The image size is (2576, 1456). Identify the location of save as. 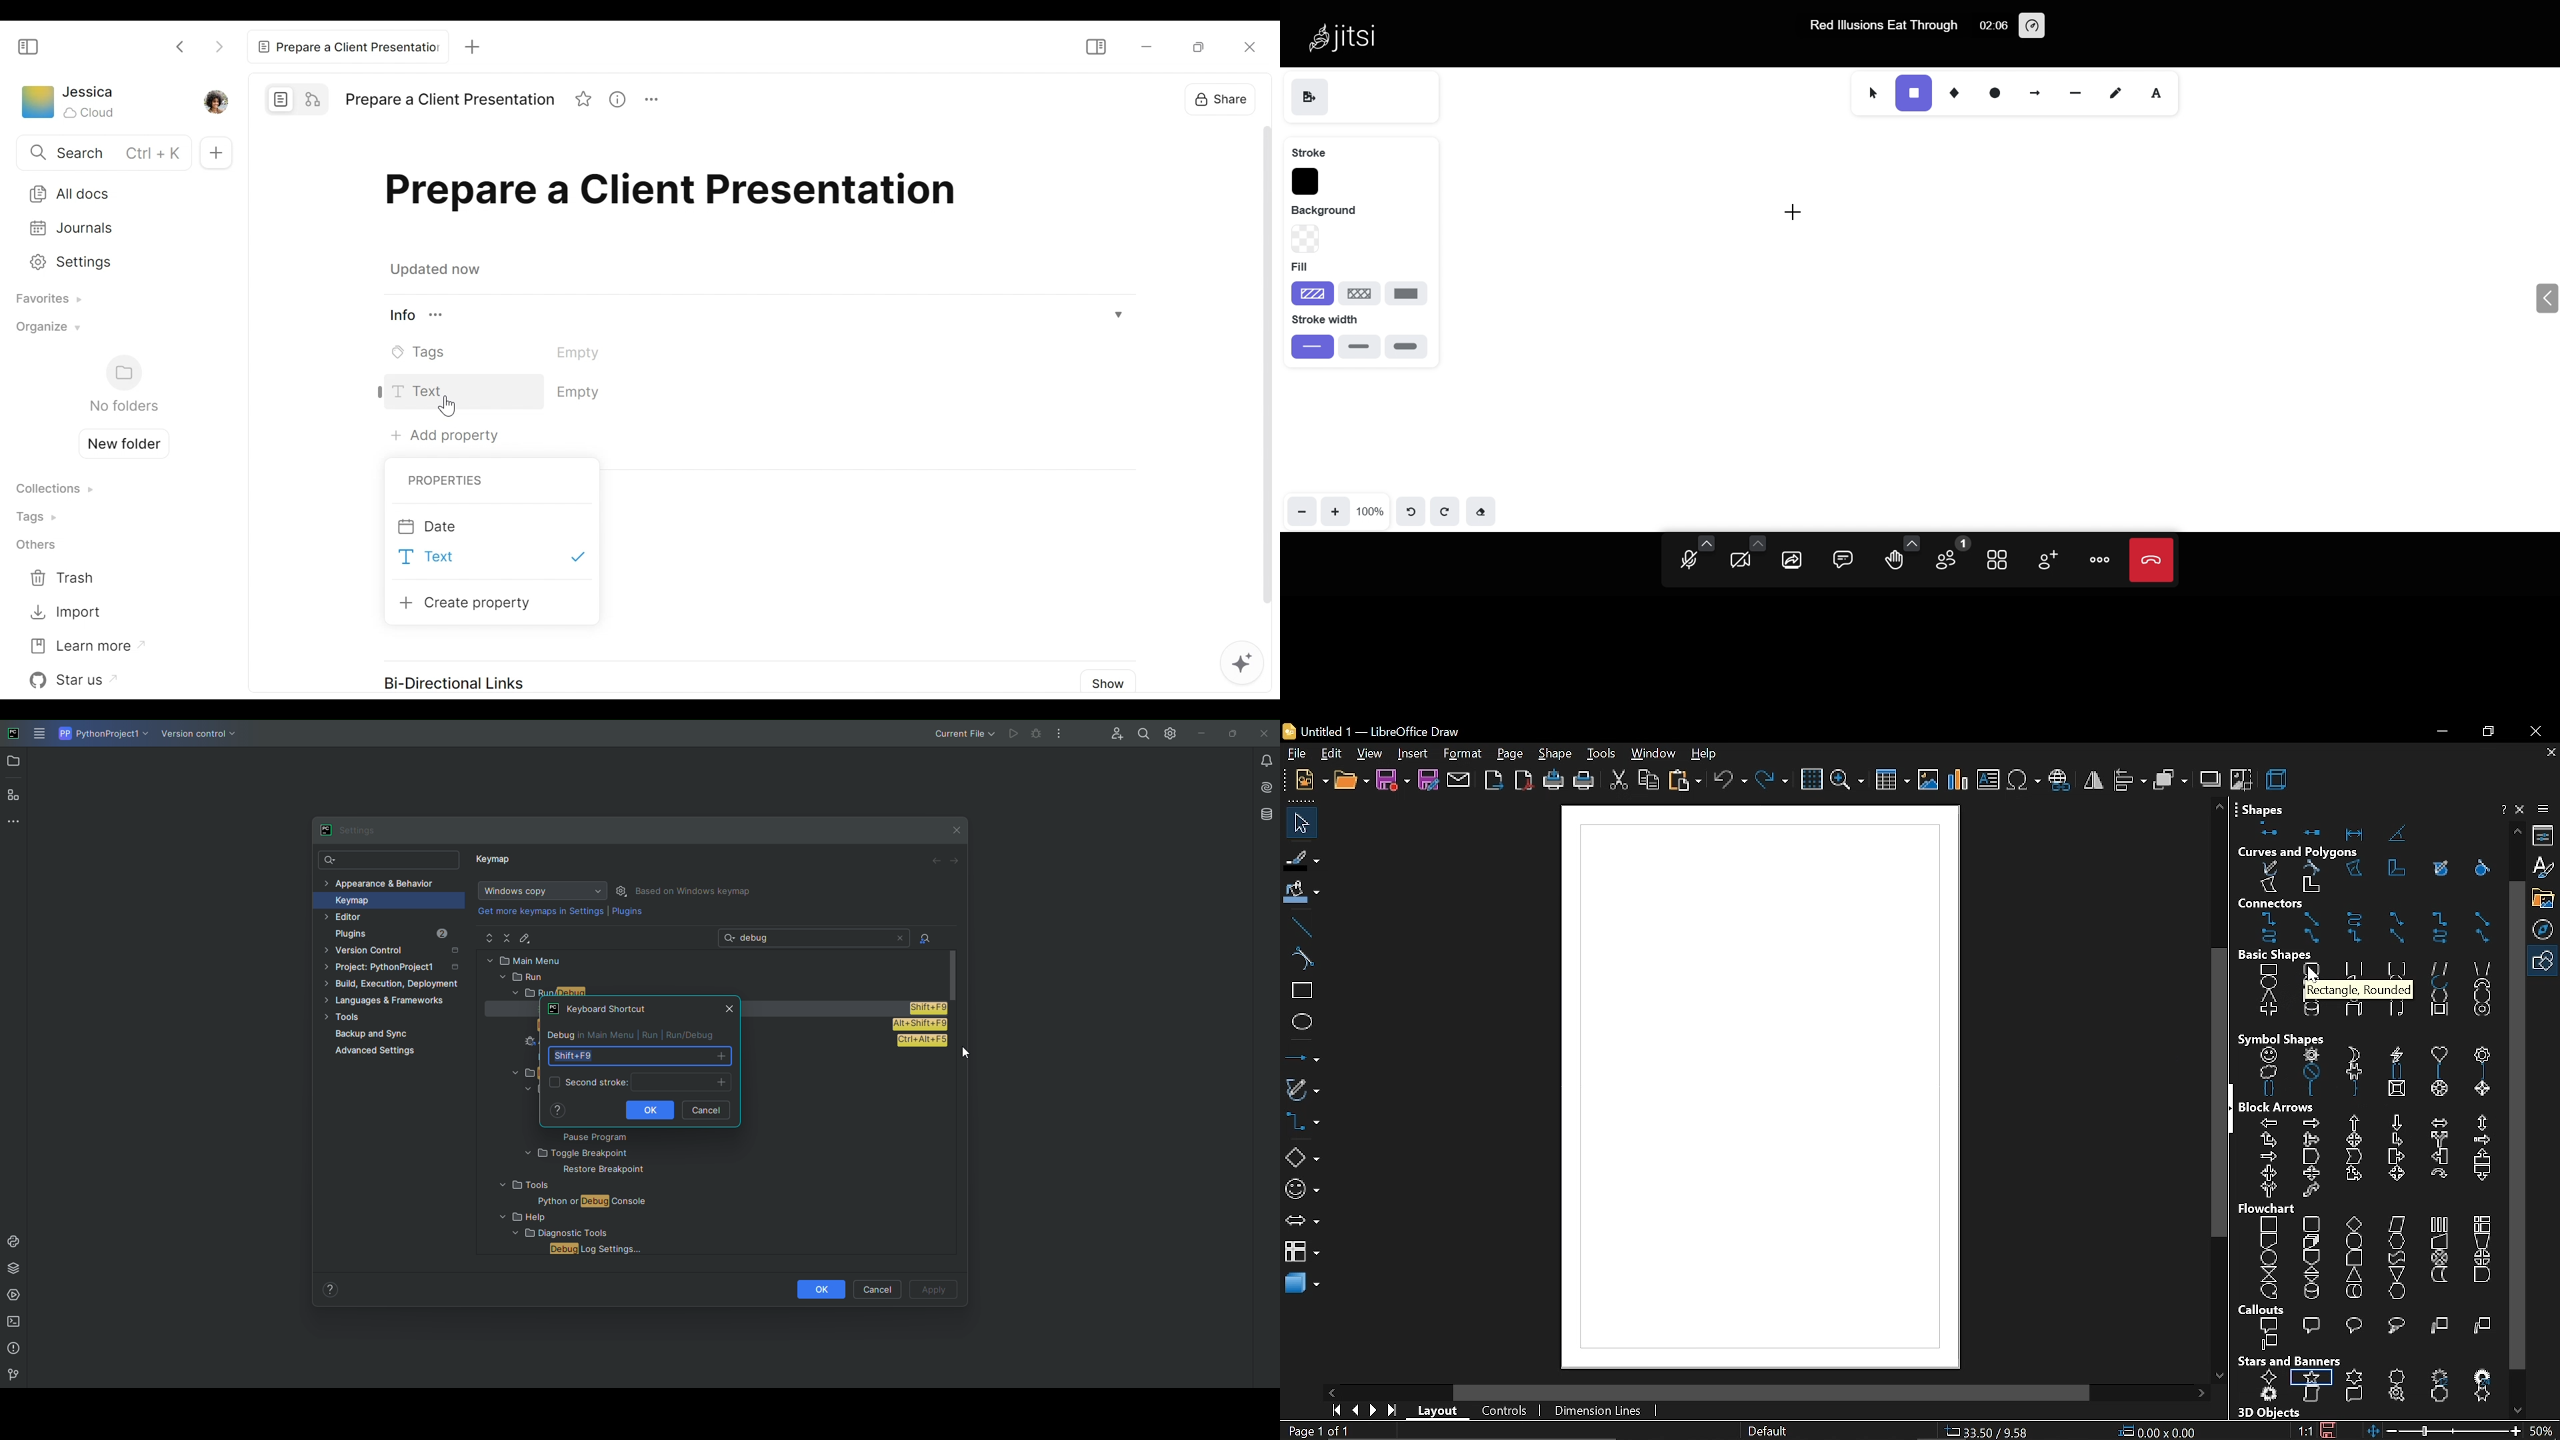
(1429, 781).